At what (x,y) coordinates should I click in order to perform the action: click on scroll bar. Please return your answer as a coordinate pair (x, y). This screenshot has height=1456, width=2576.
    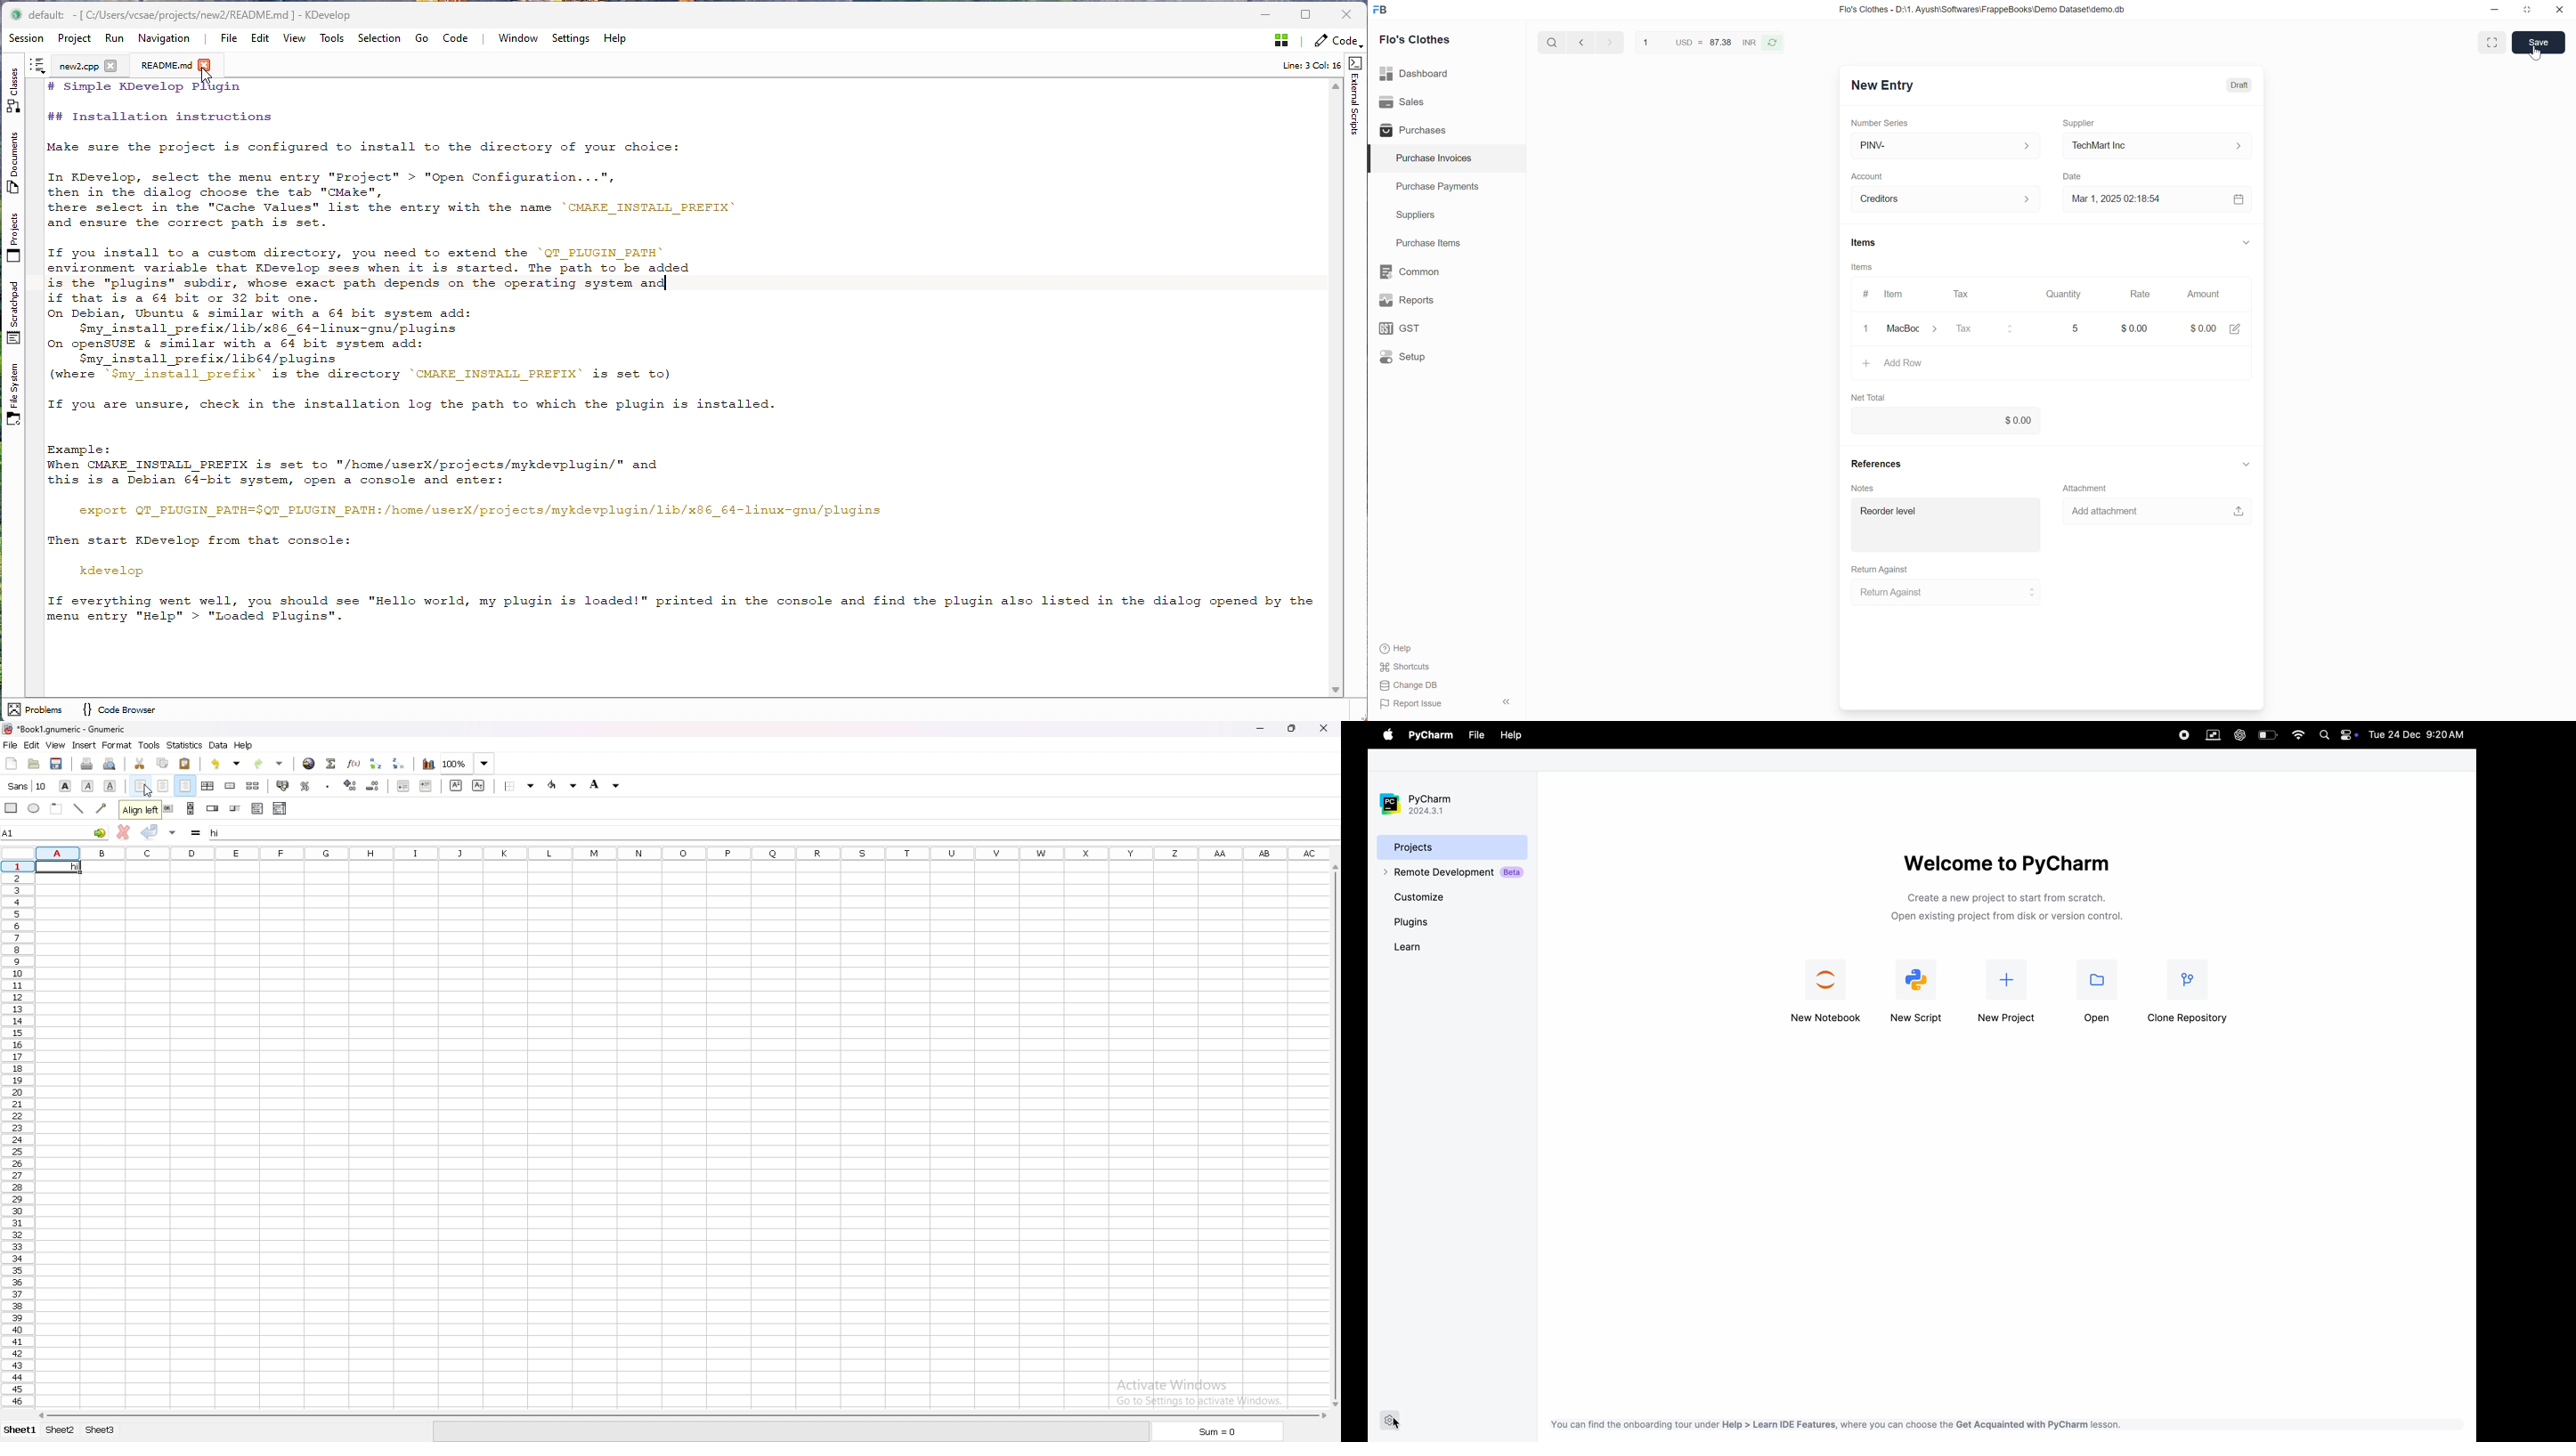
    Looking at the image, I should click on (191, 808).